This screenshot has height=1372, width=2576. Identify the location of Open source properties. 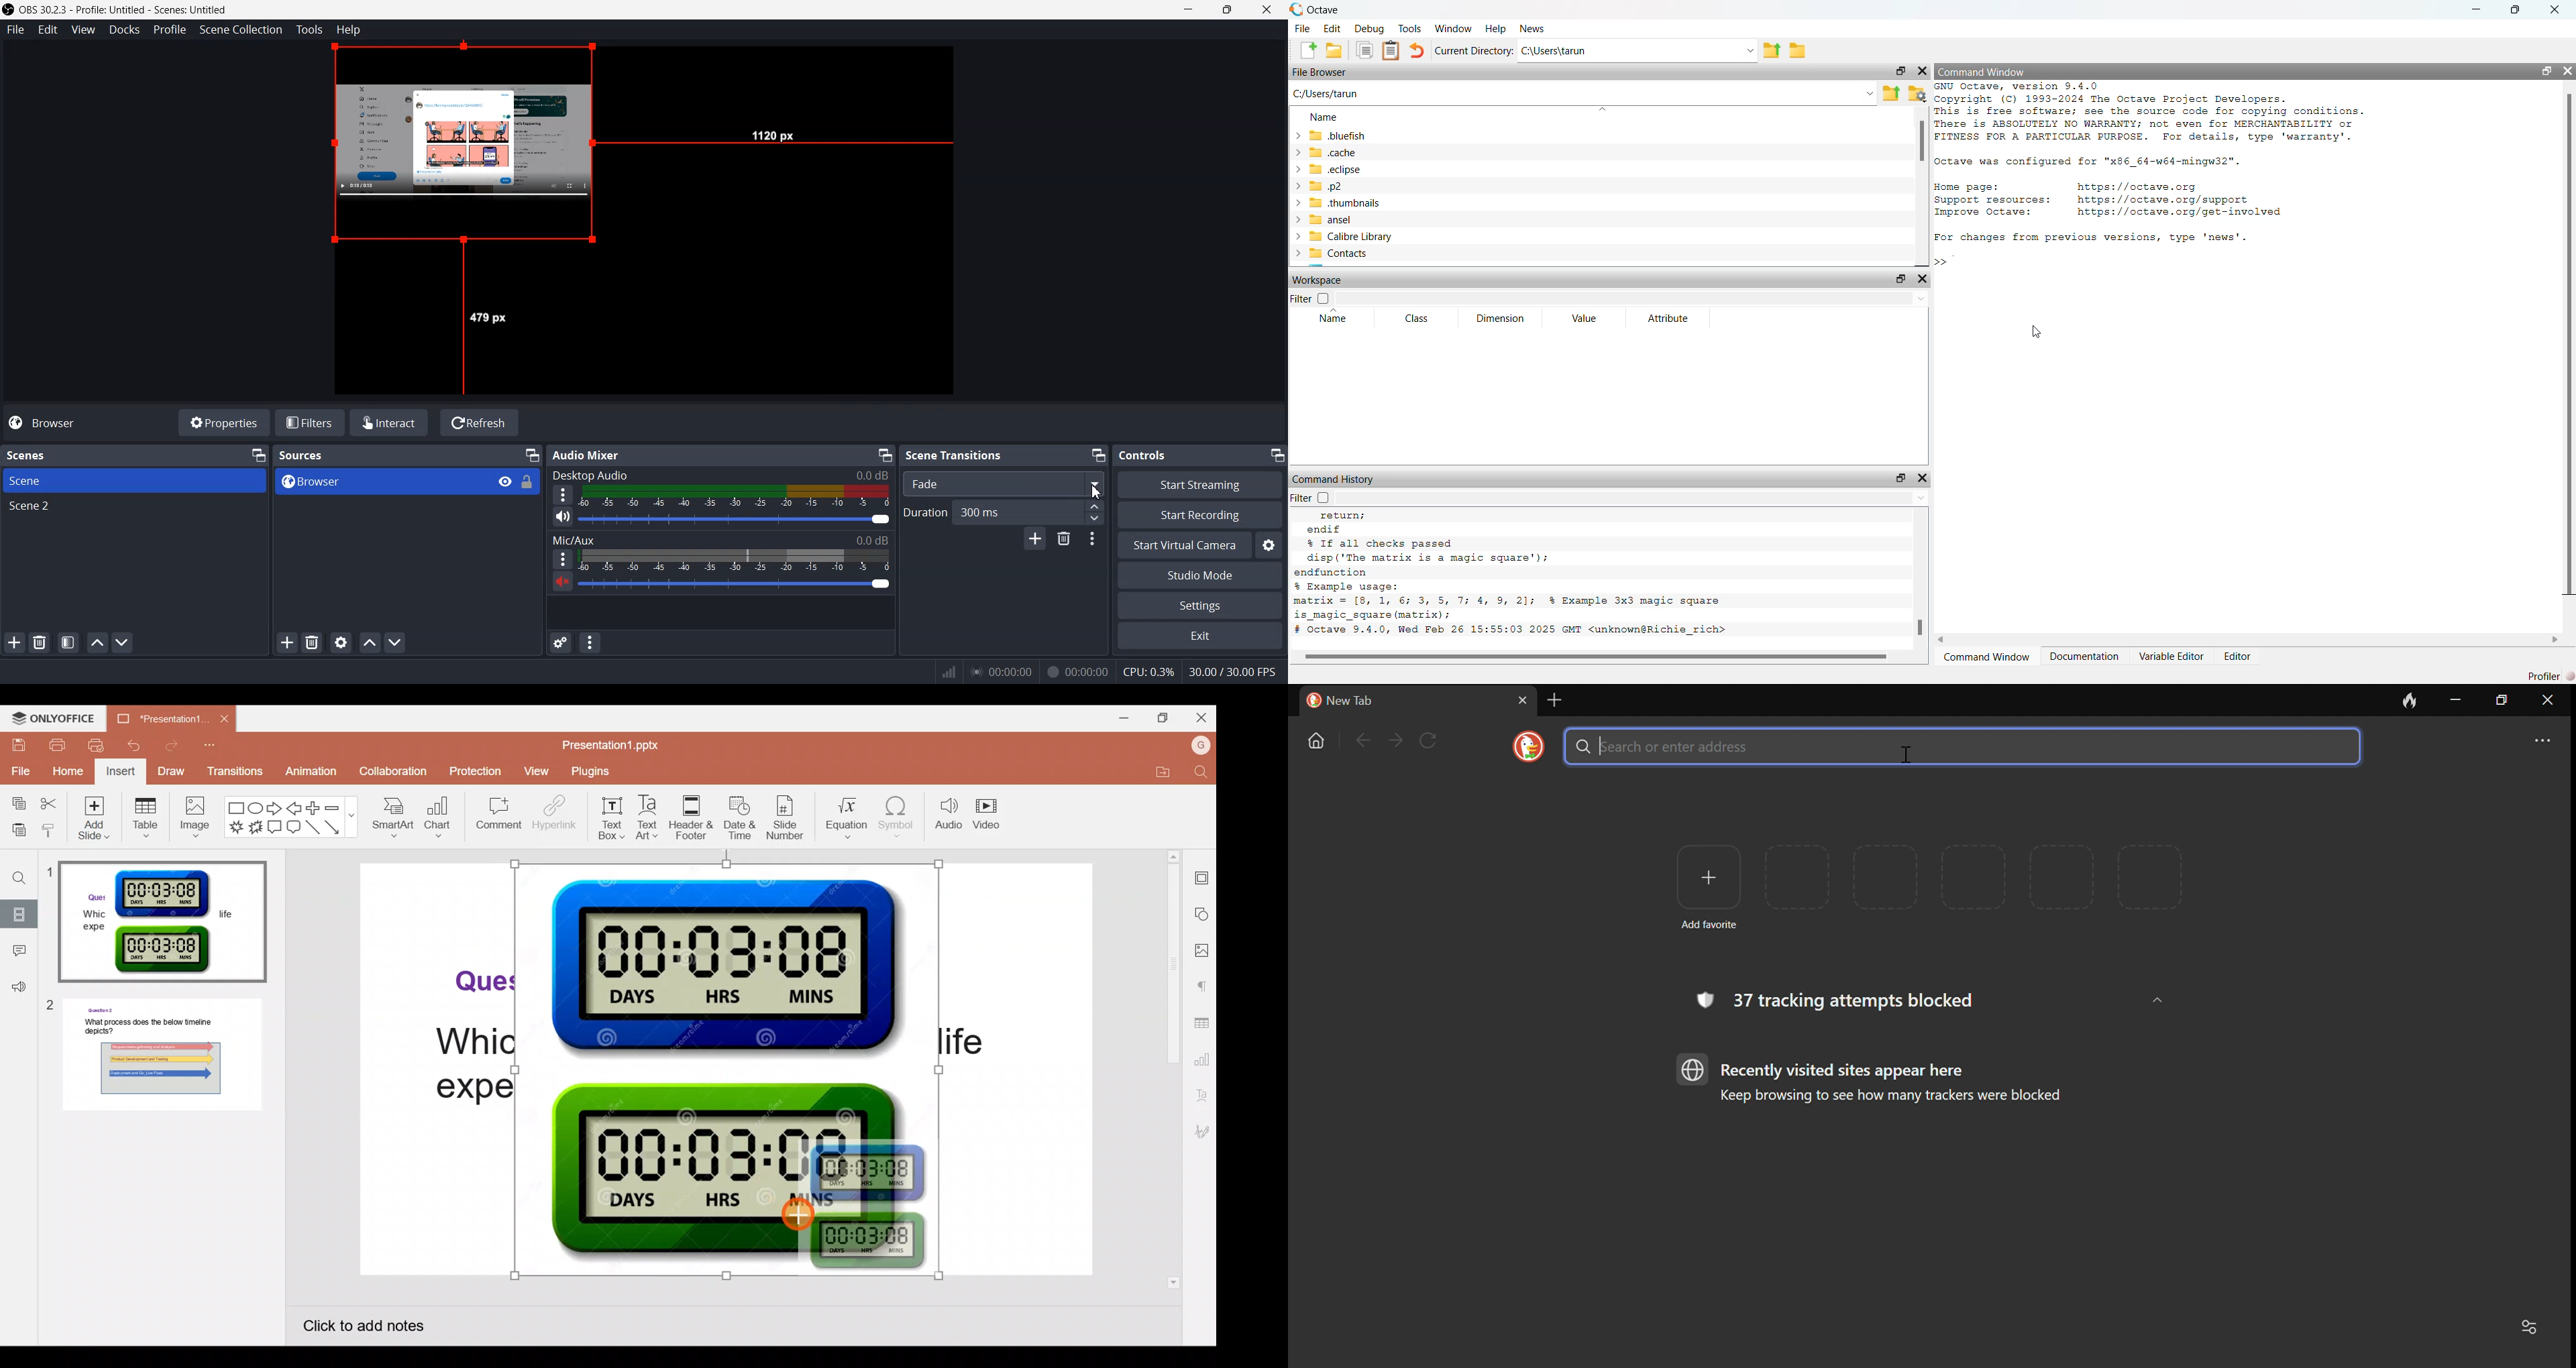
(341, 642).